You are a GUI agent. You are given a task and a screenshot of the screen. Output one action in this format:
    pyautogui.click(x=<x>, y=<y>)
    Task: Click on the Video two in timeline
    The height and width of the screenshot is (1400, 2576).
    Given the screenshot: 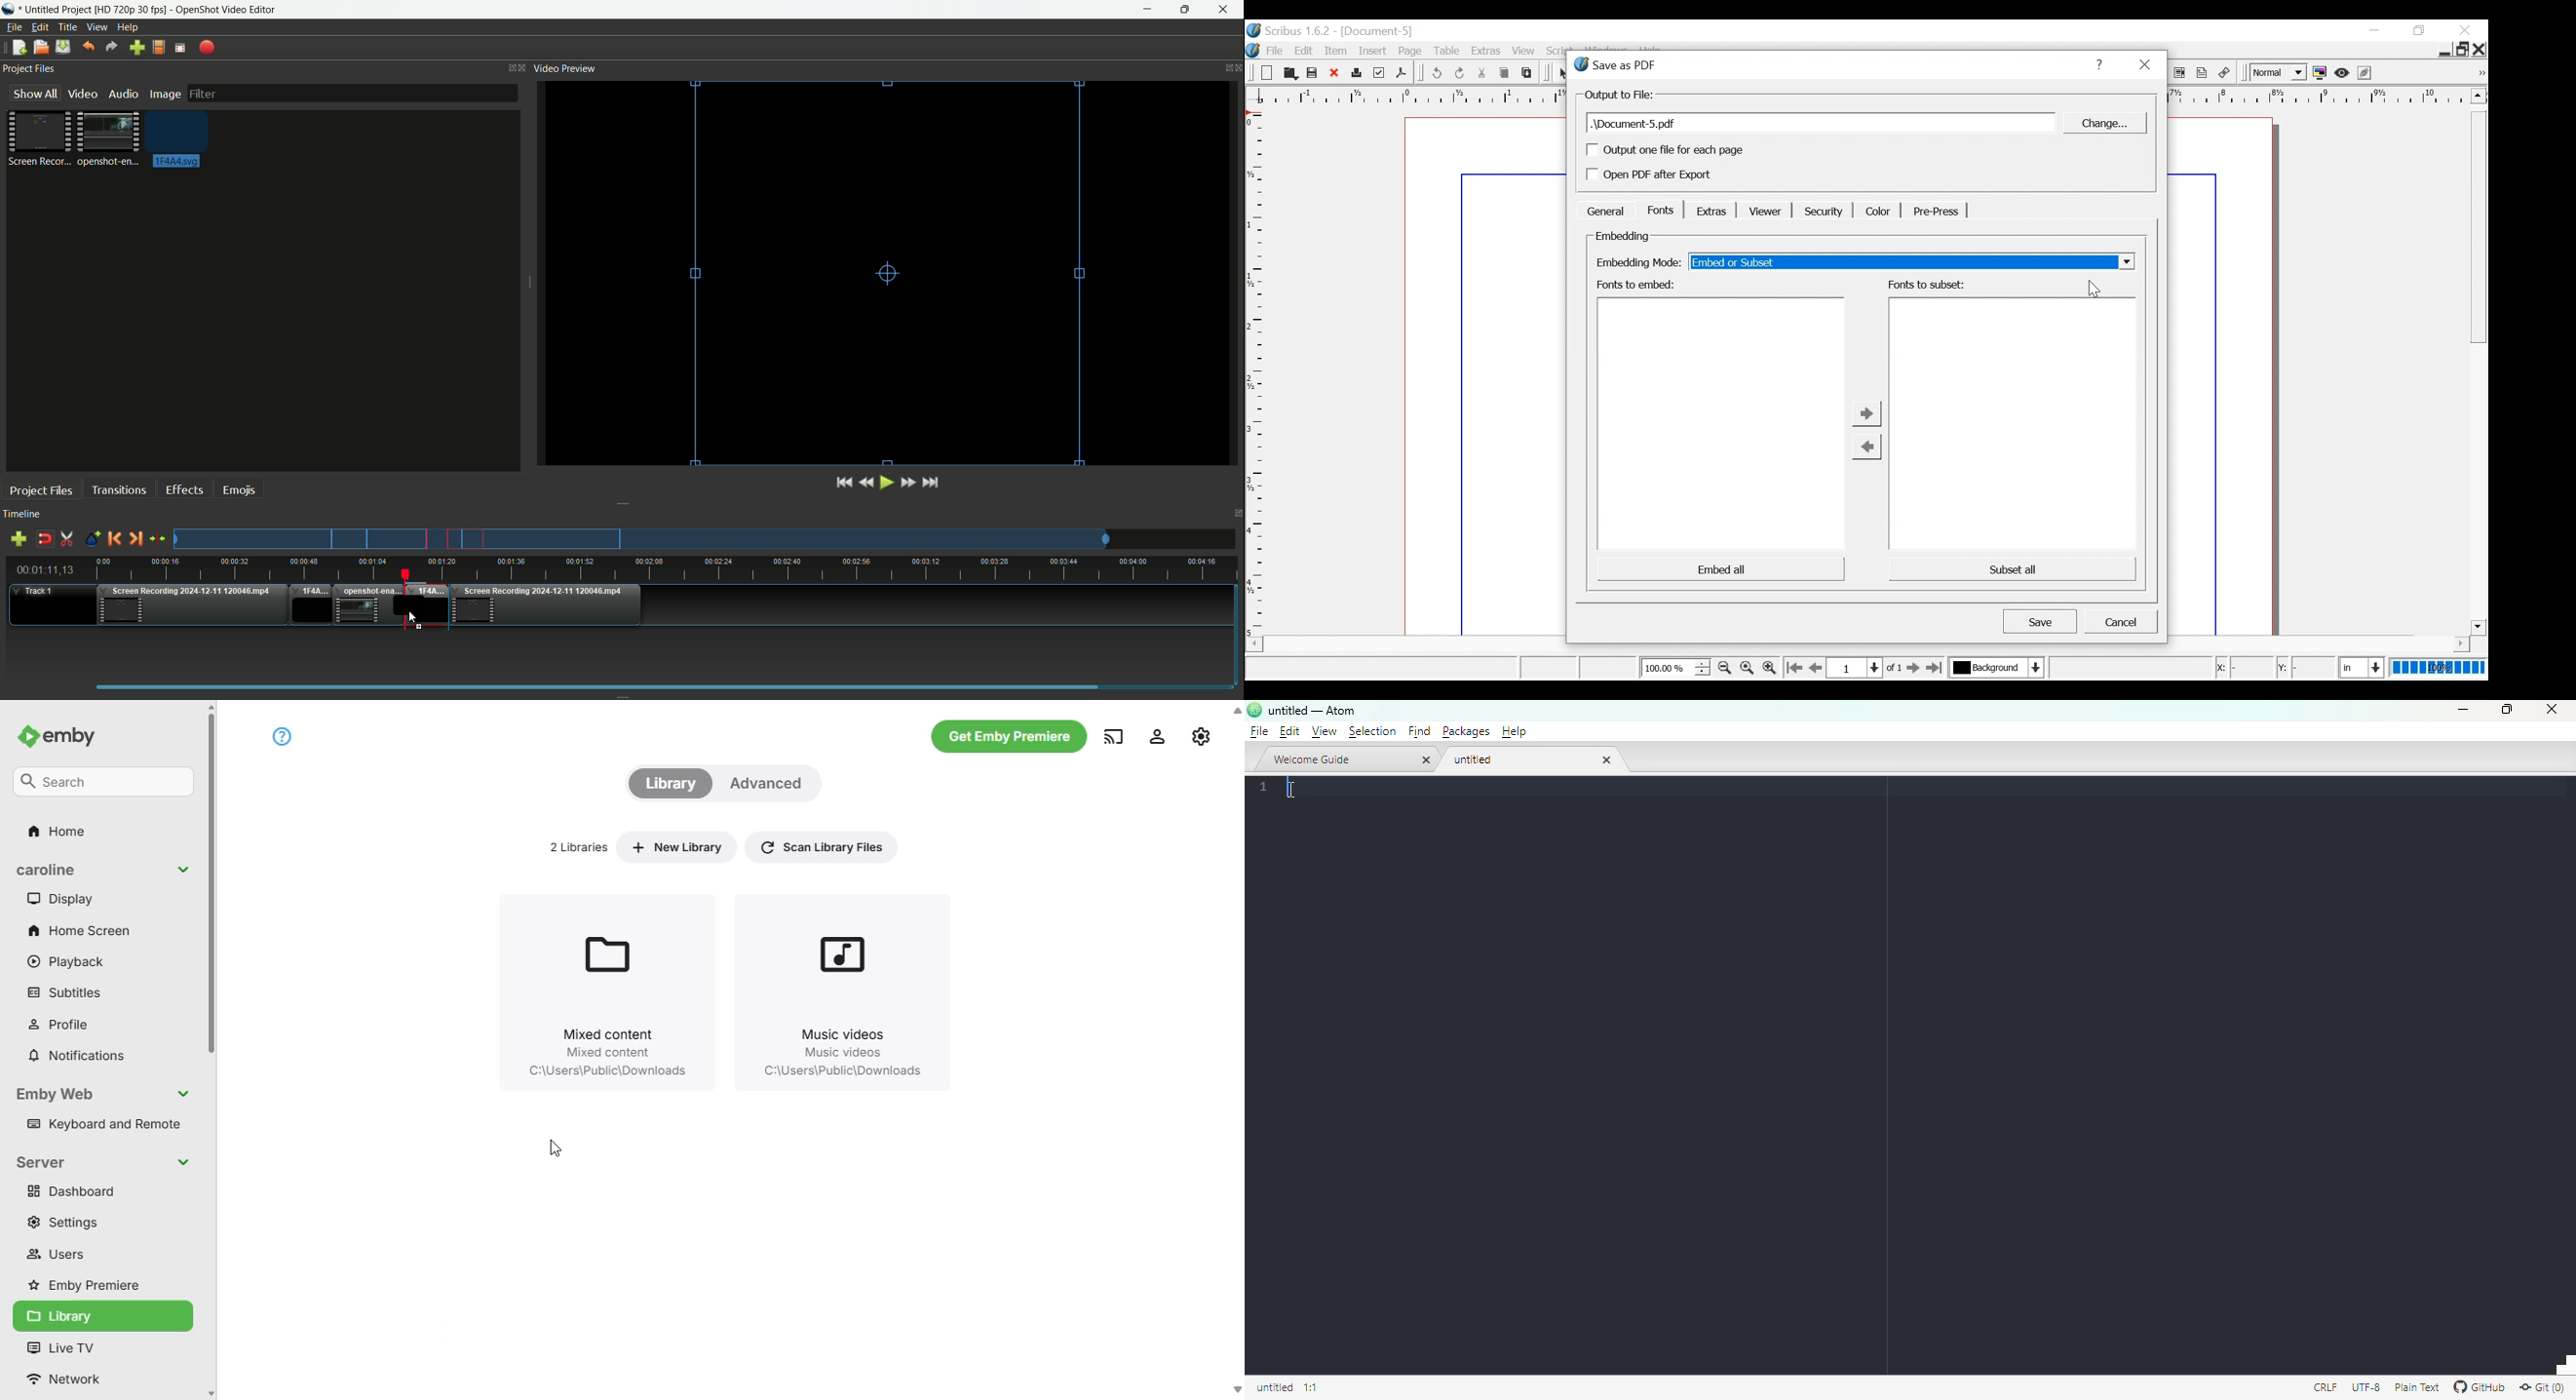 What is the action you would take?
    pyautogui.click(x=366, y=605)
    